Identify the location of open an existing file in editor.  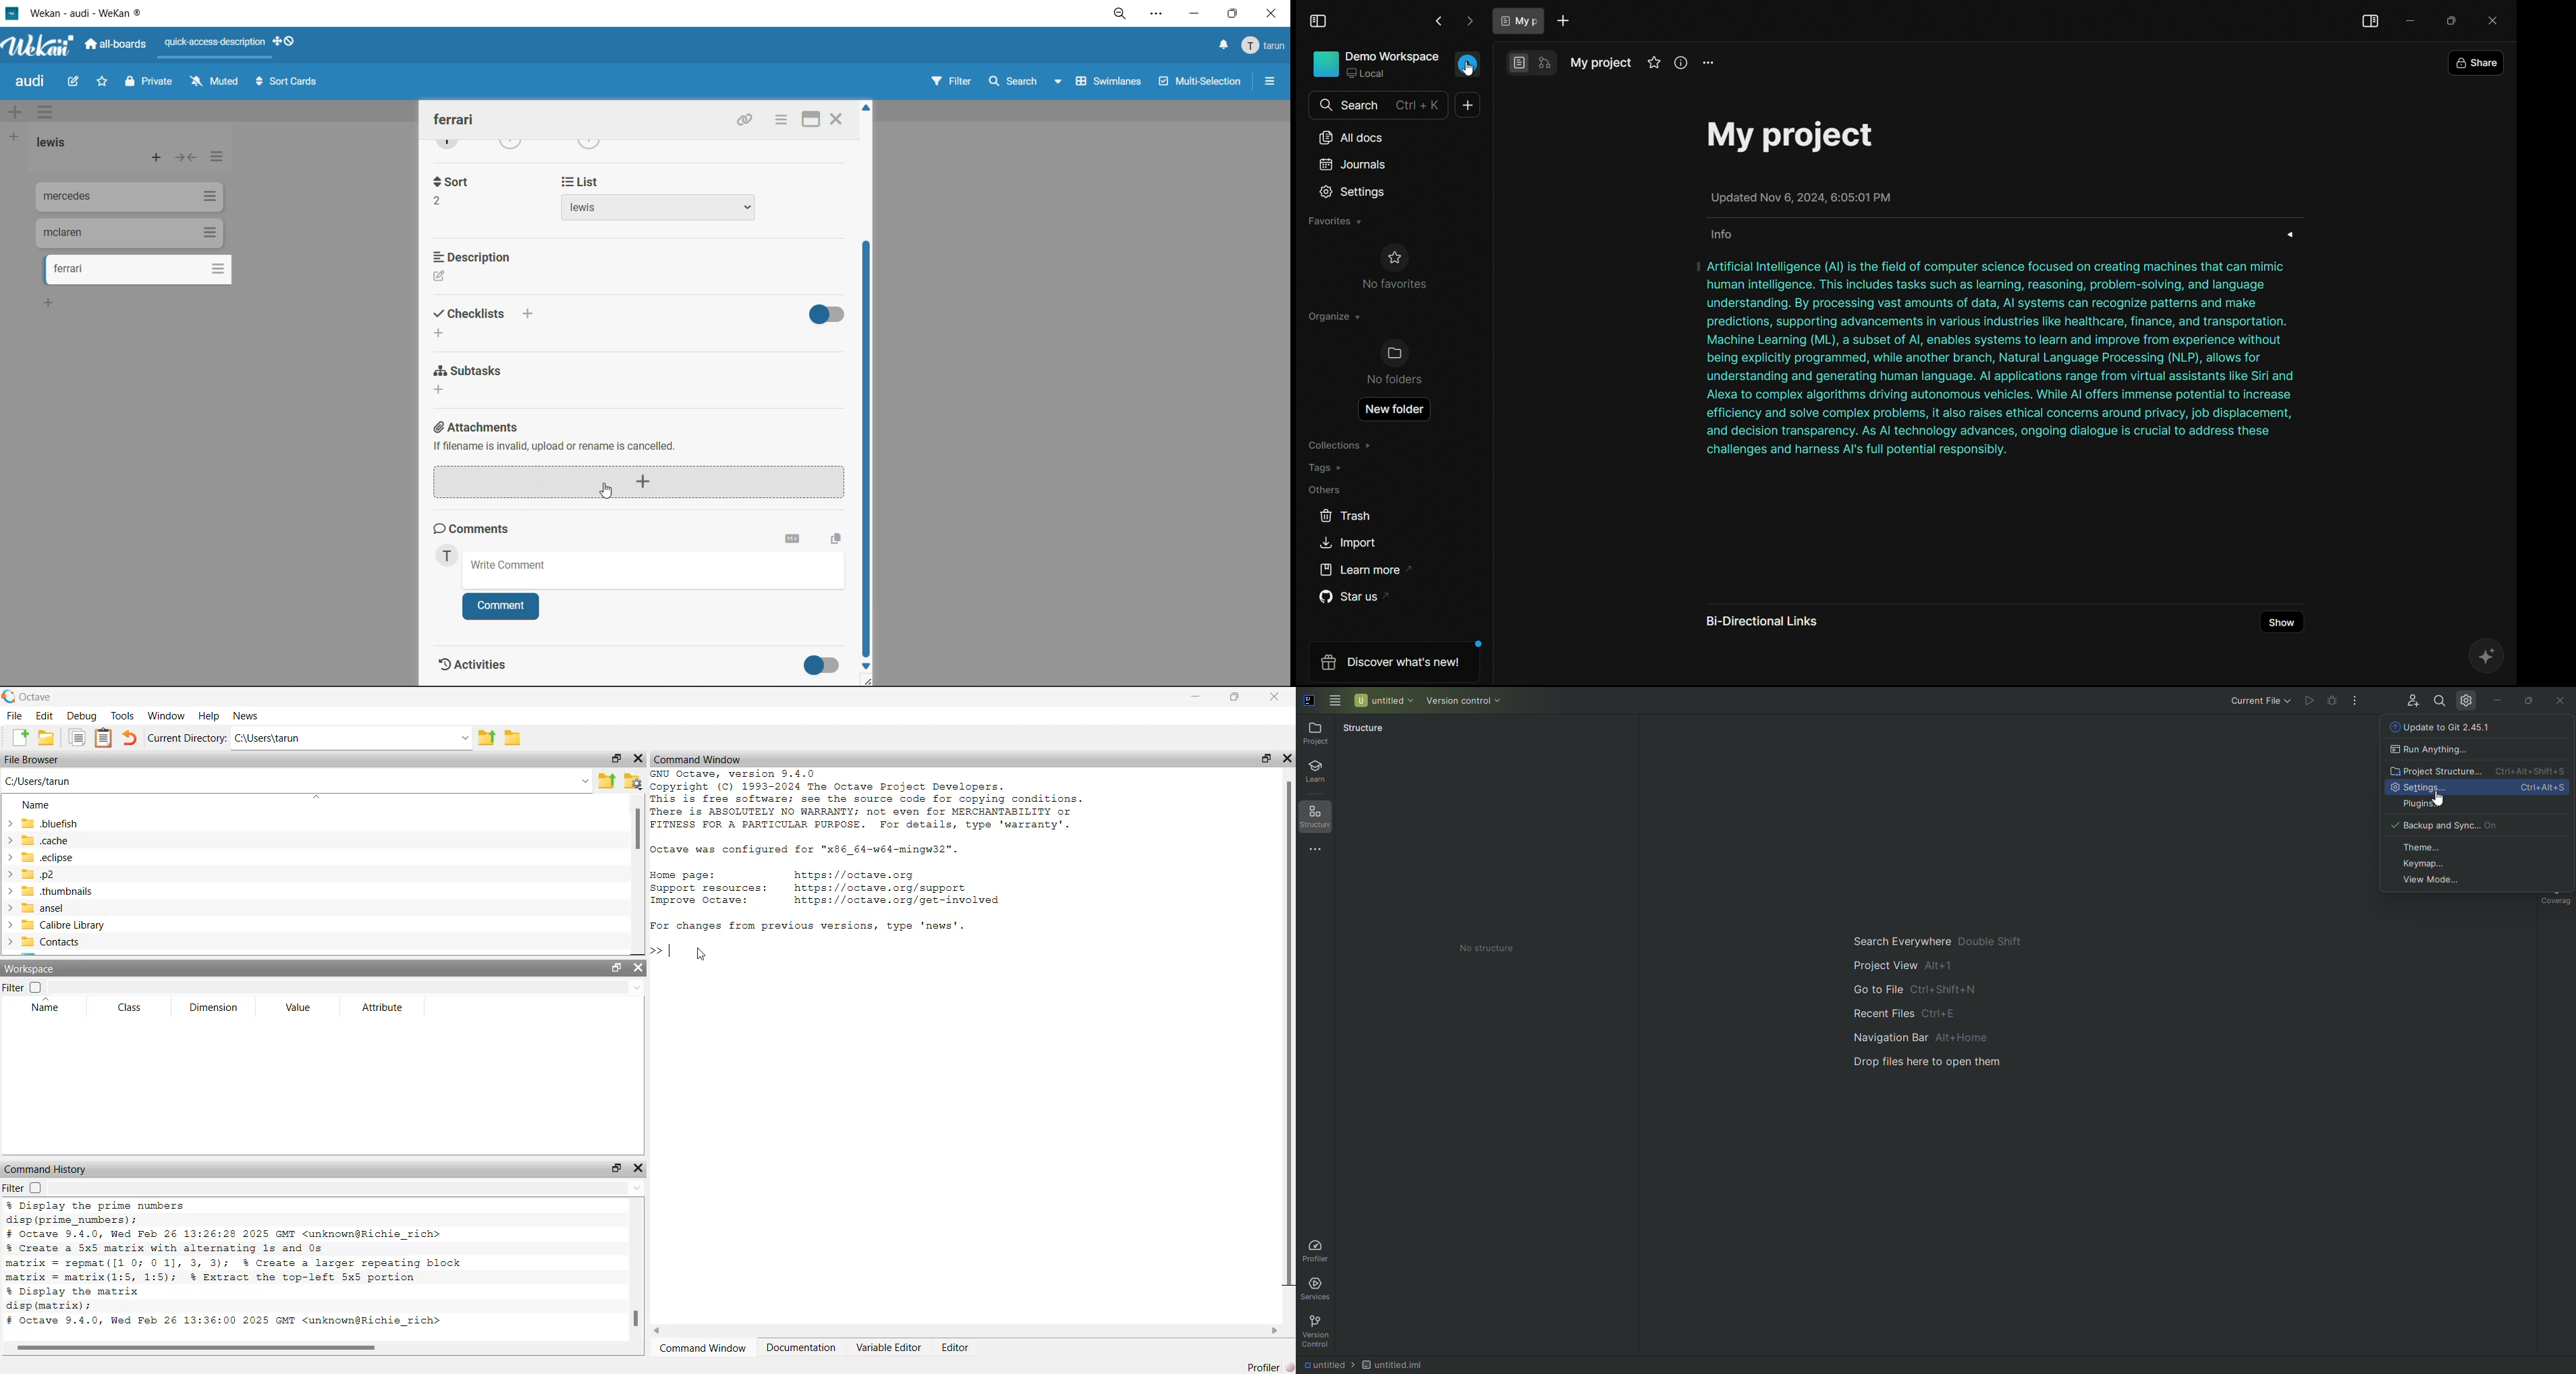
(47, 740).